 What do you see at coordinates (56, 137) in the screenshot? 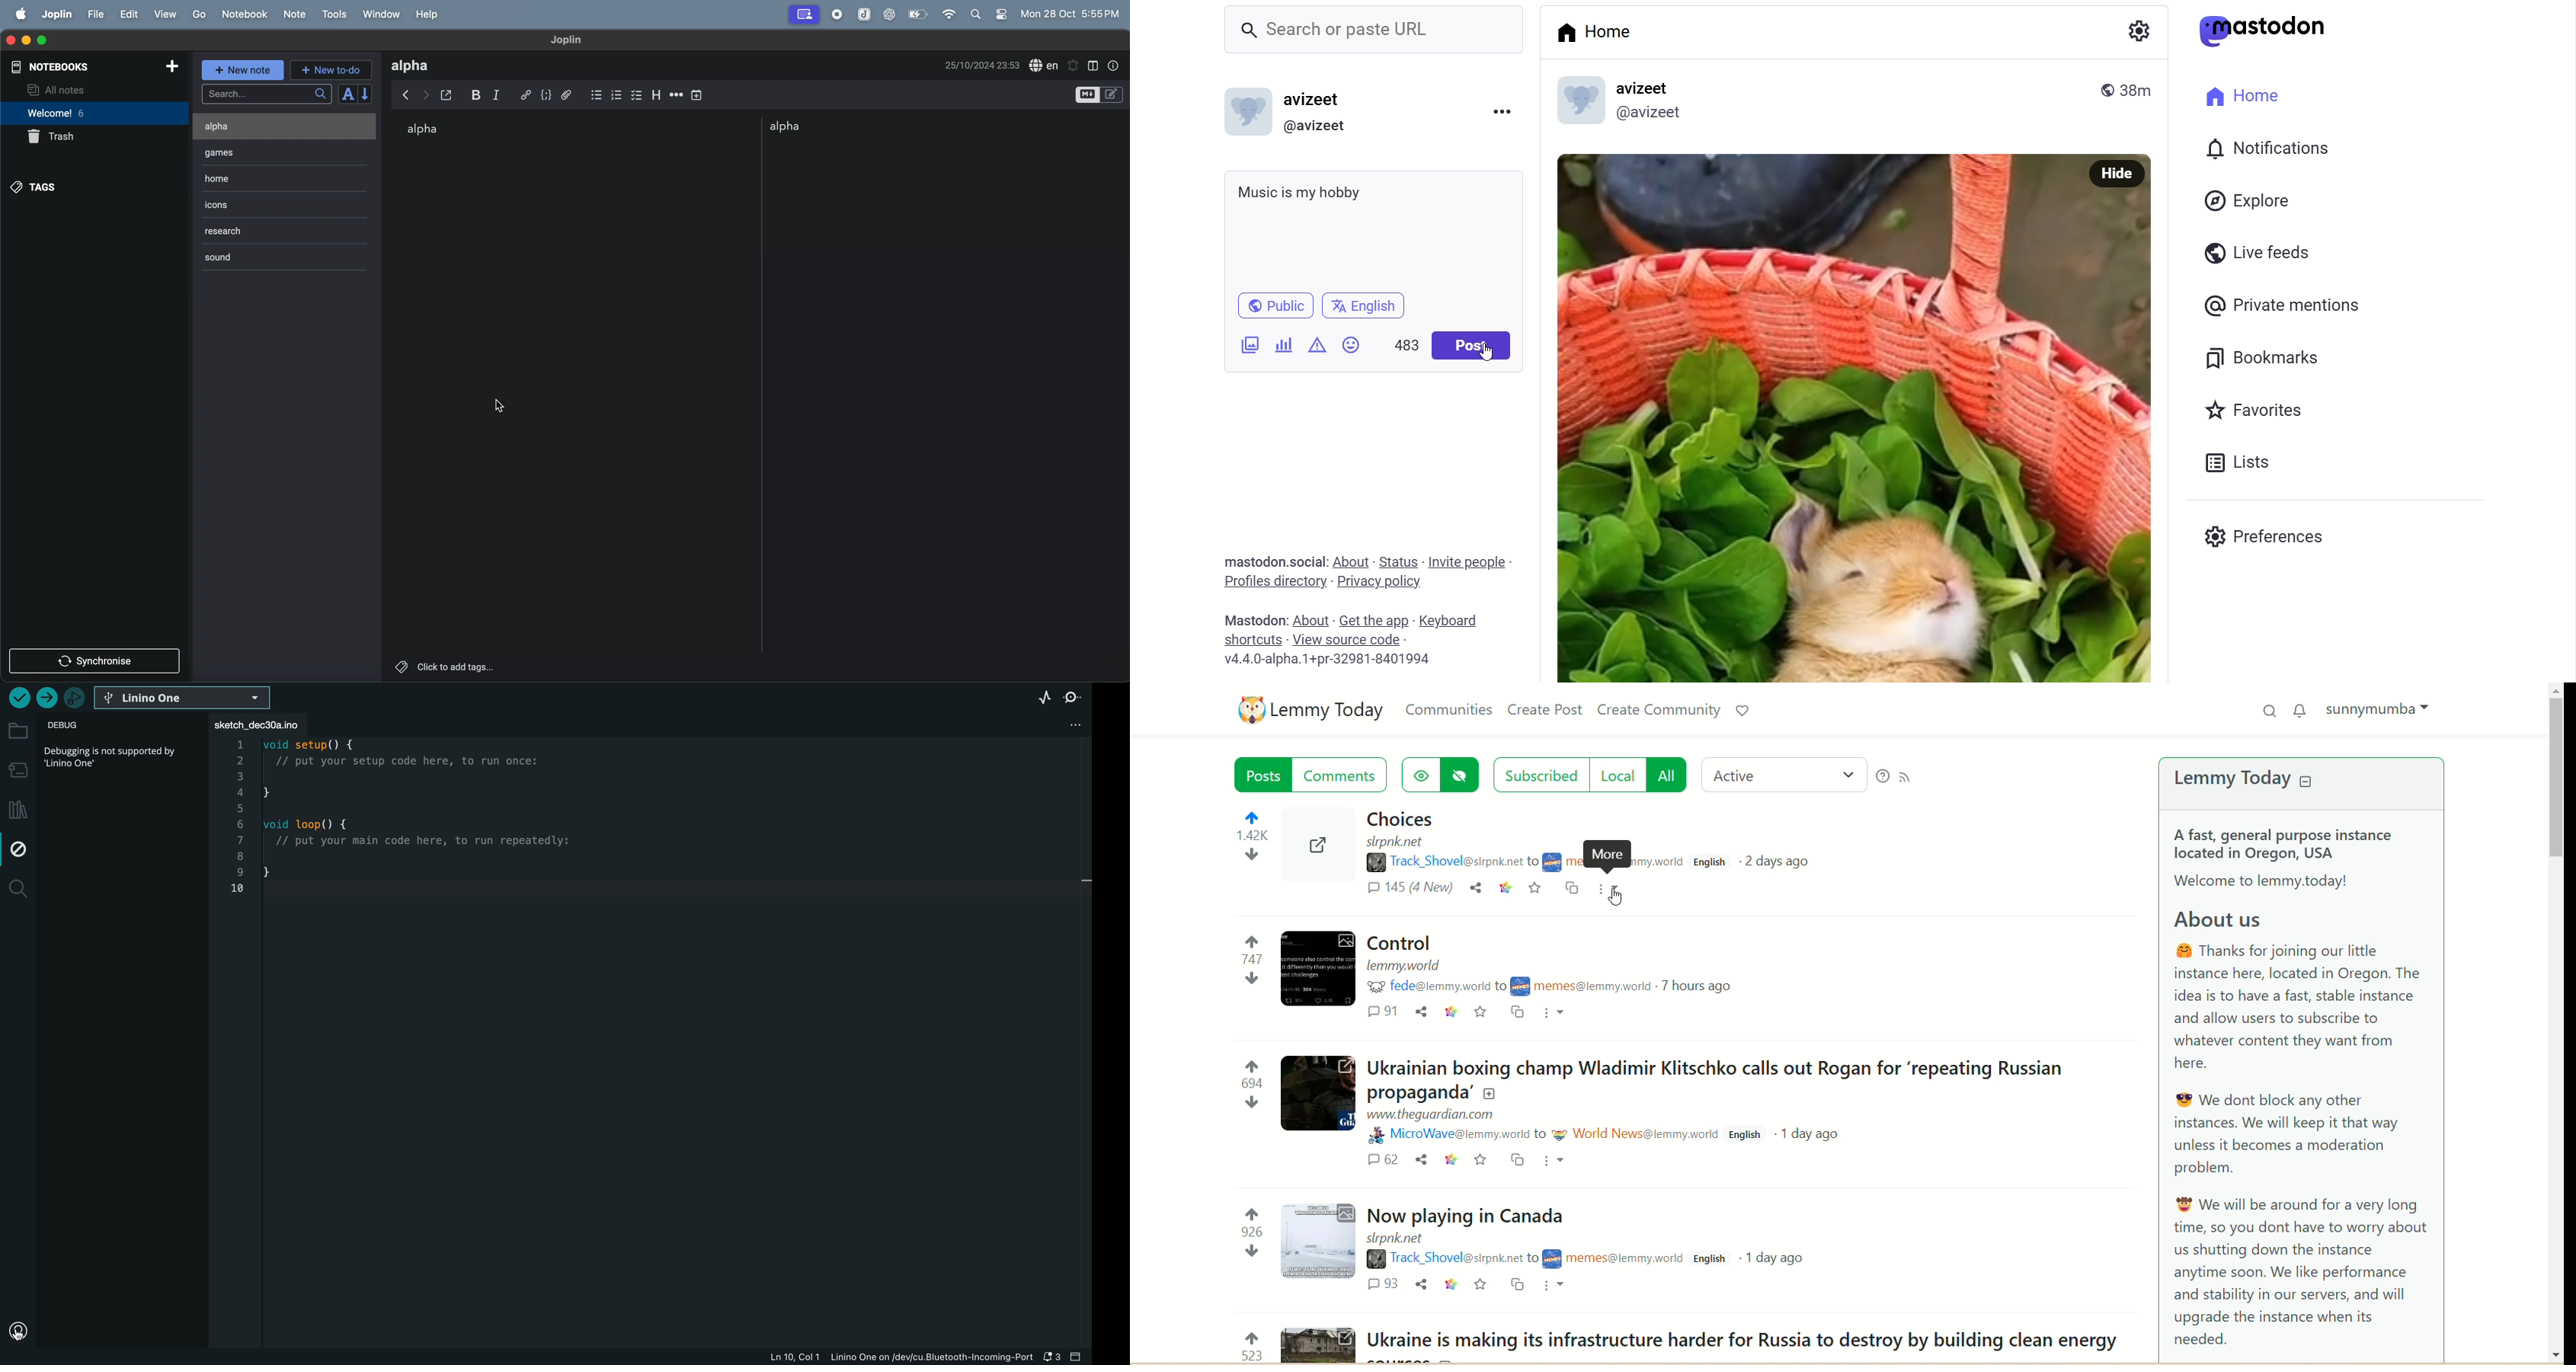
I see `trash` at bounding box center [56, 137].